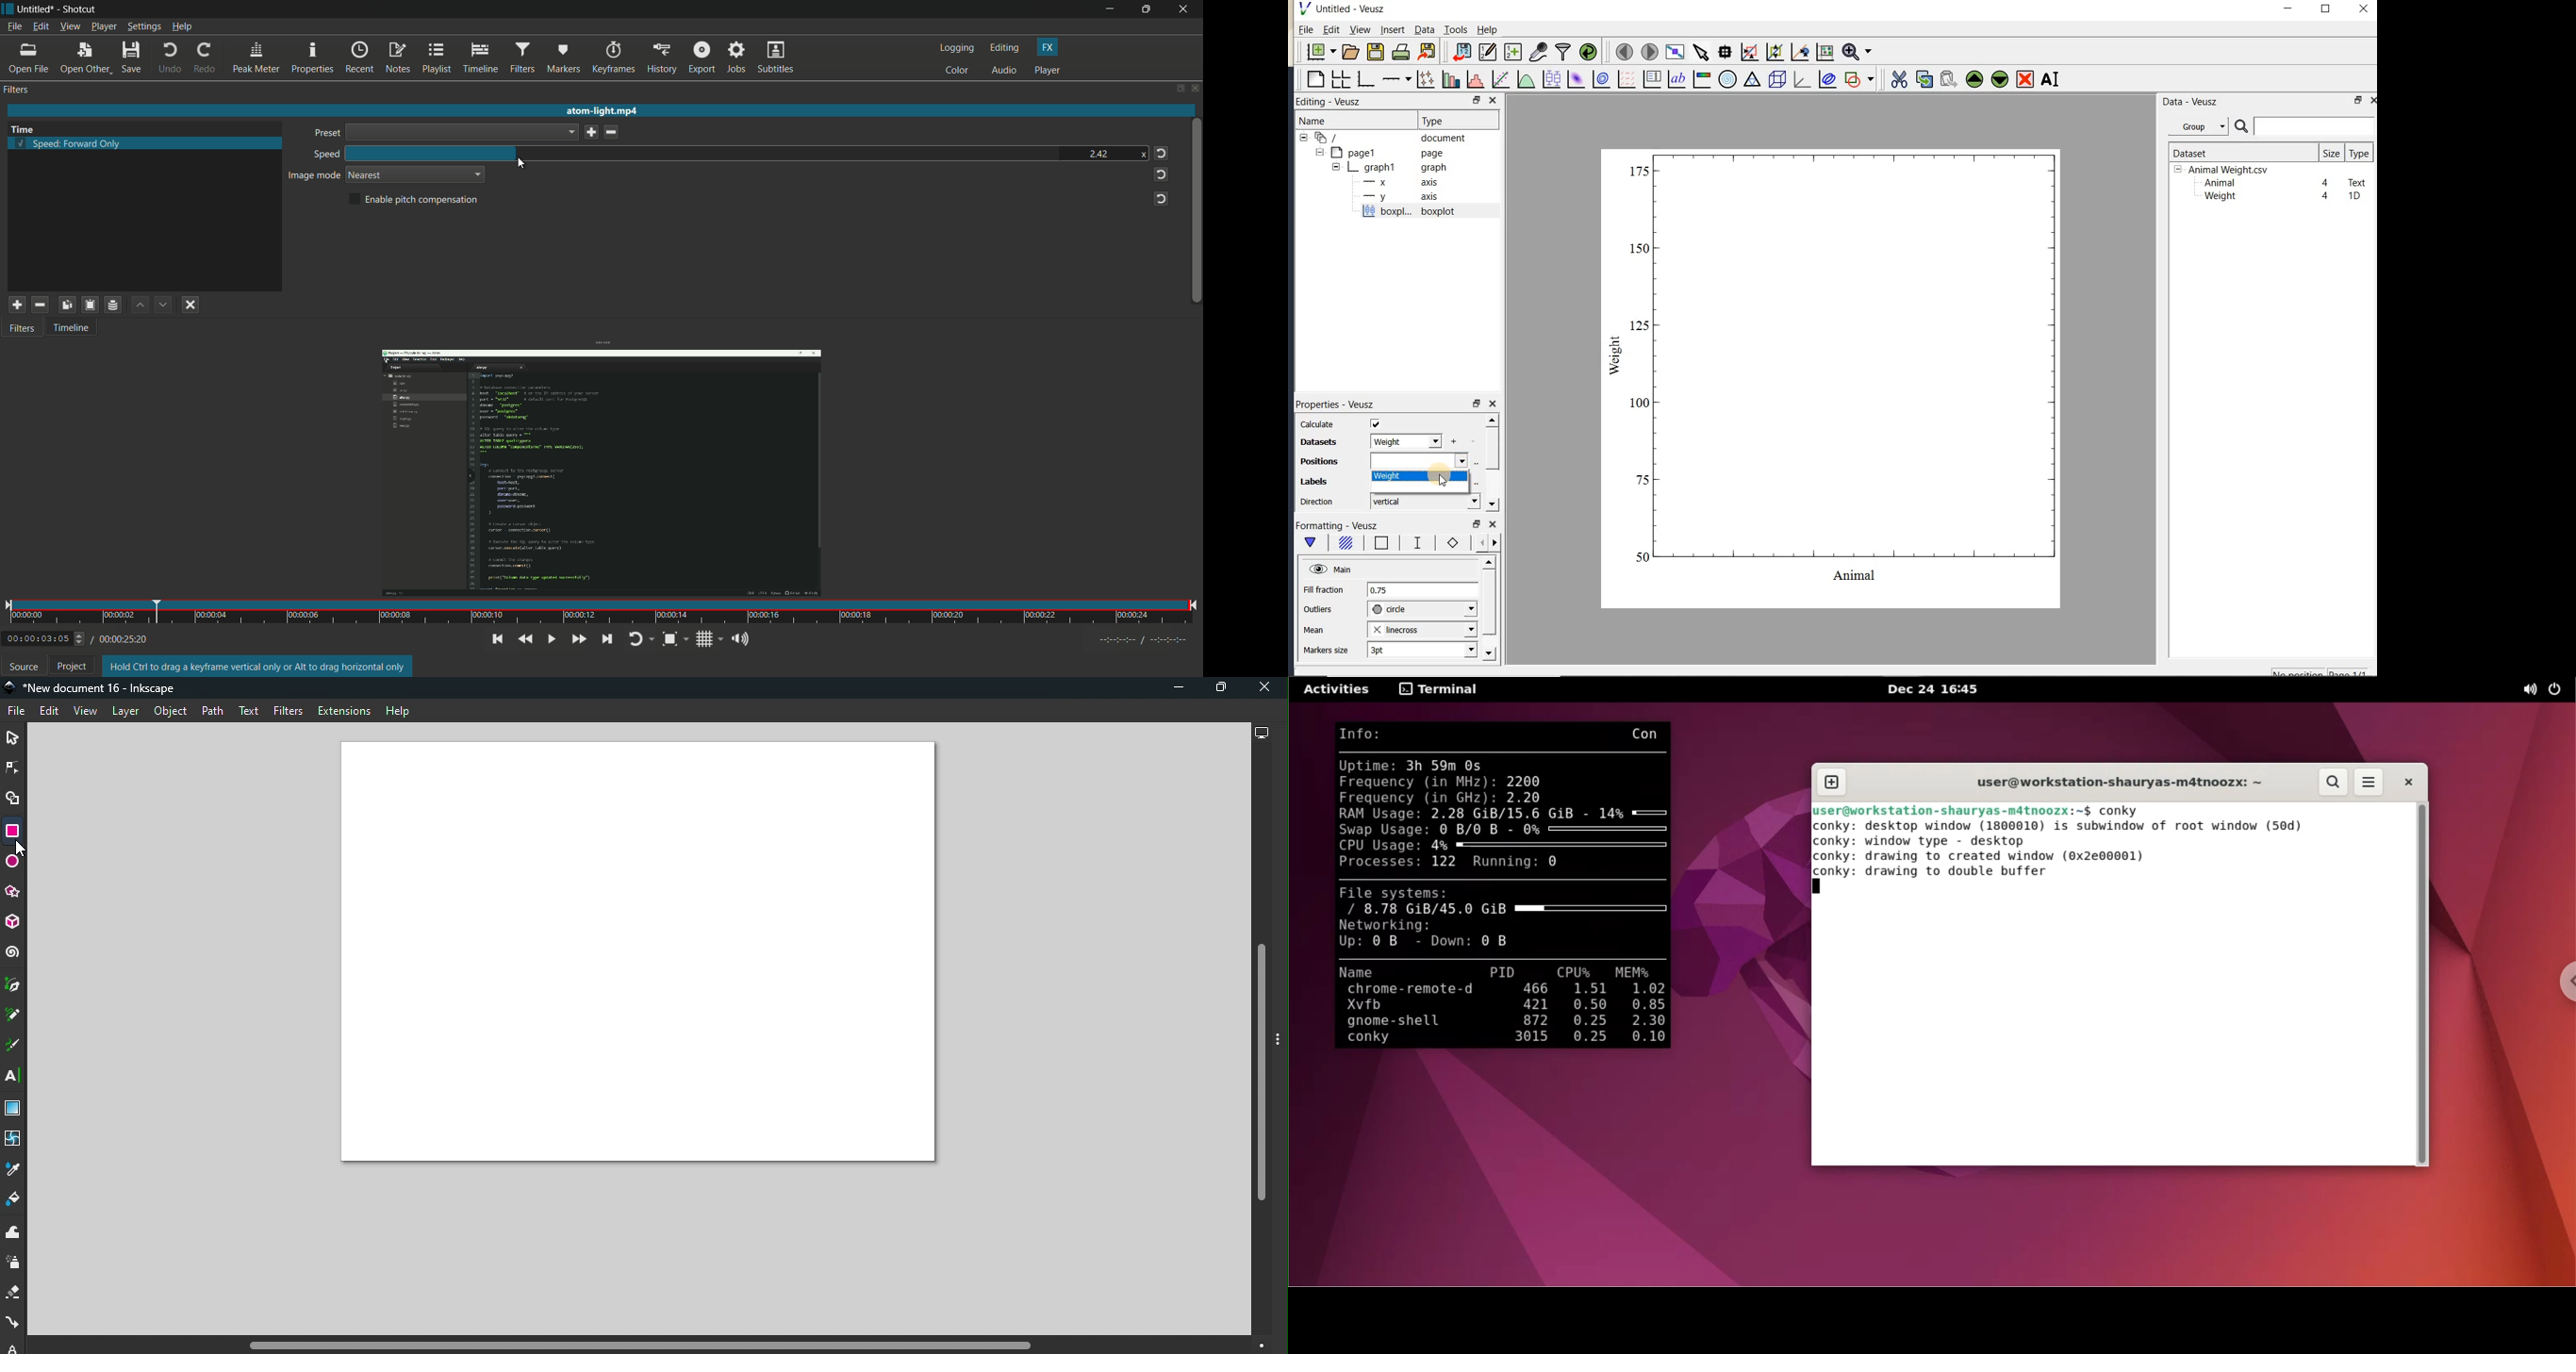  What do you see at coordinates (1949, 80) in the screenshot?
I see `paste widget from the clipboard` at bounding box center [1949, 80].